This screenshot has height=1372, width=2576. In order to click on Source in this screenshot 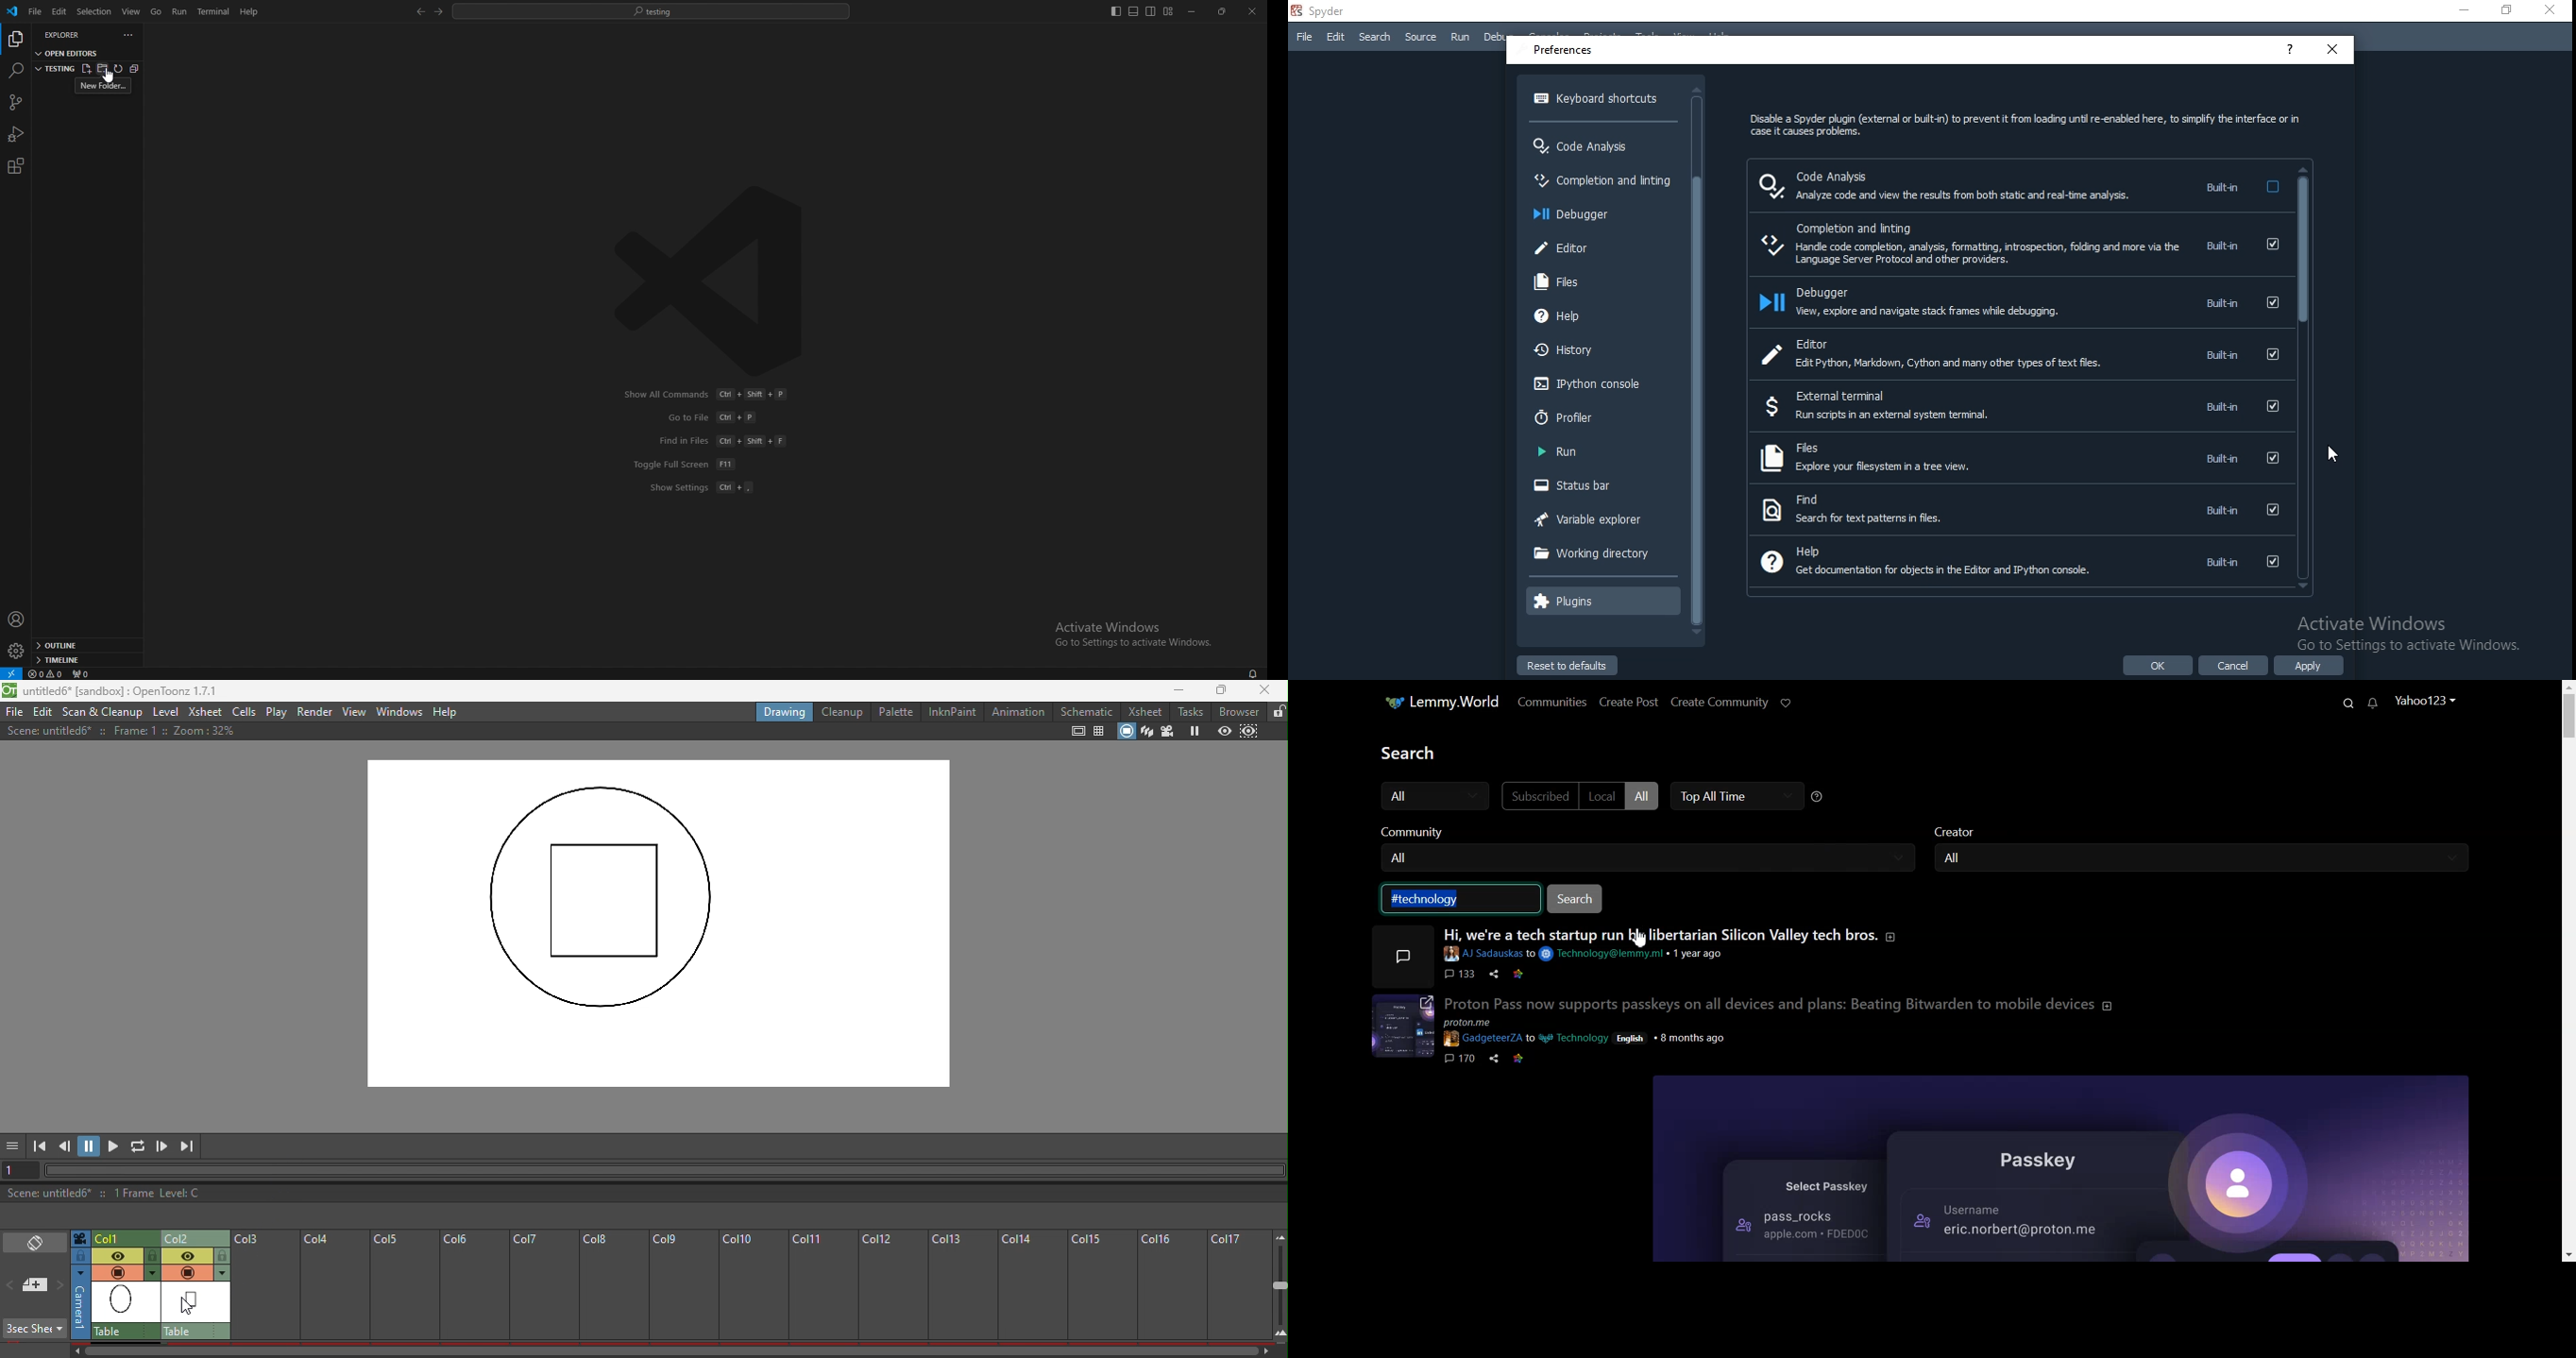, I will do `click(1420, 38)`.